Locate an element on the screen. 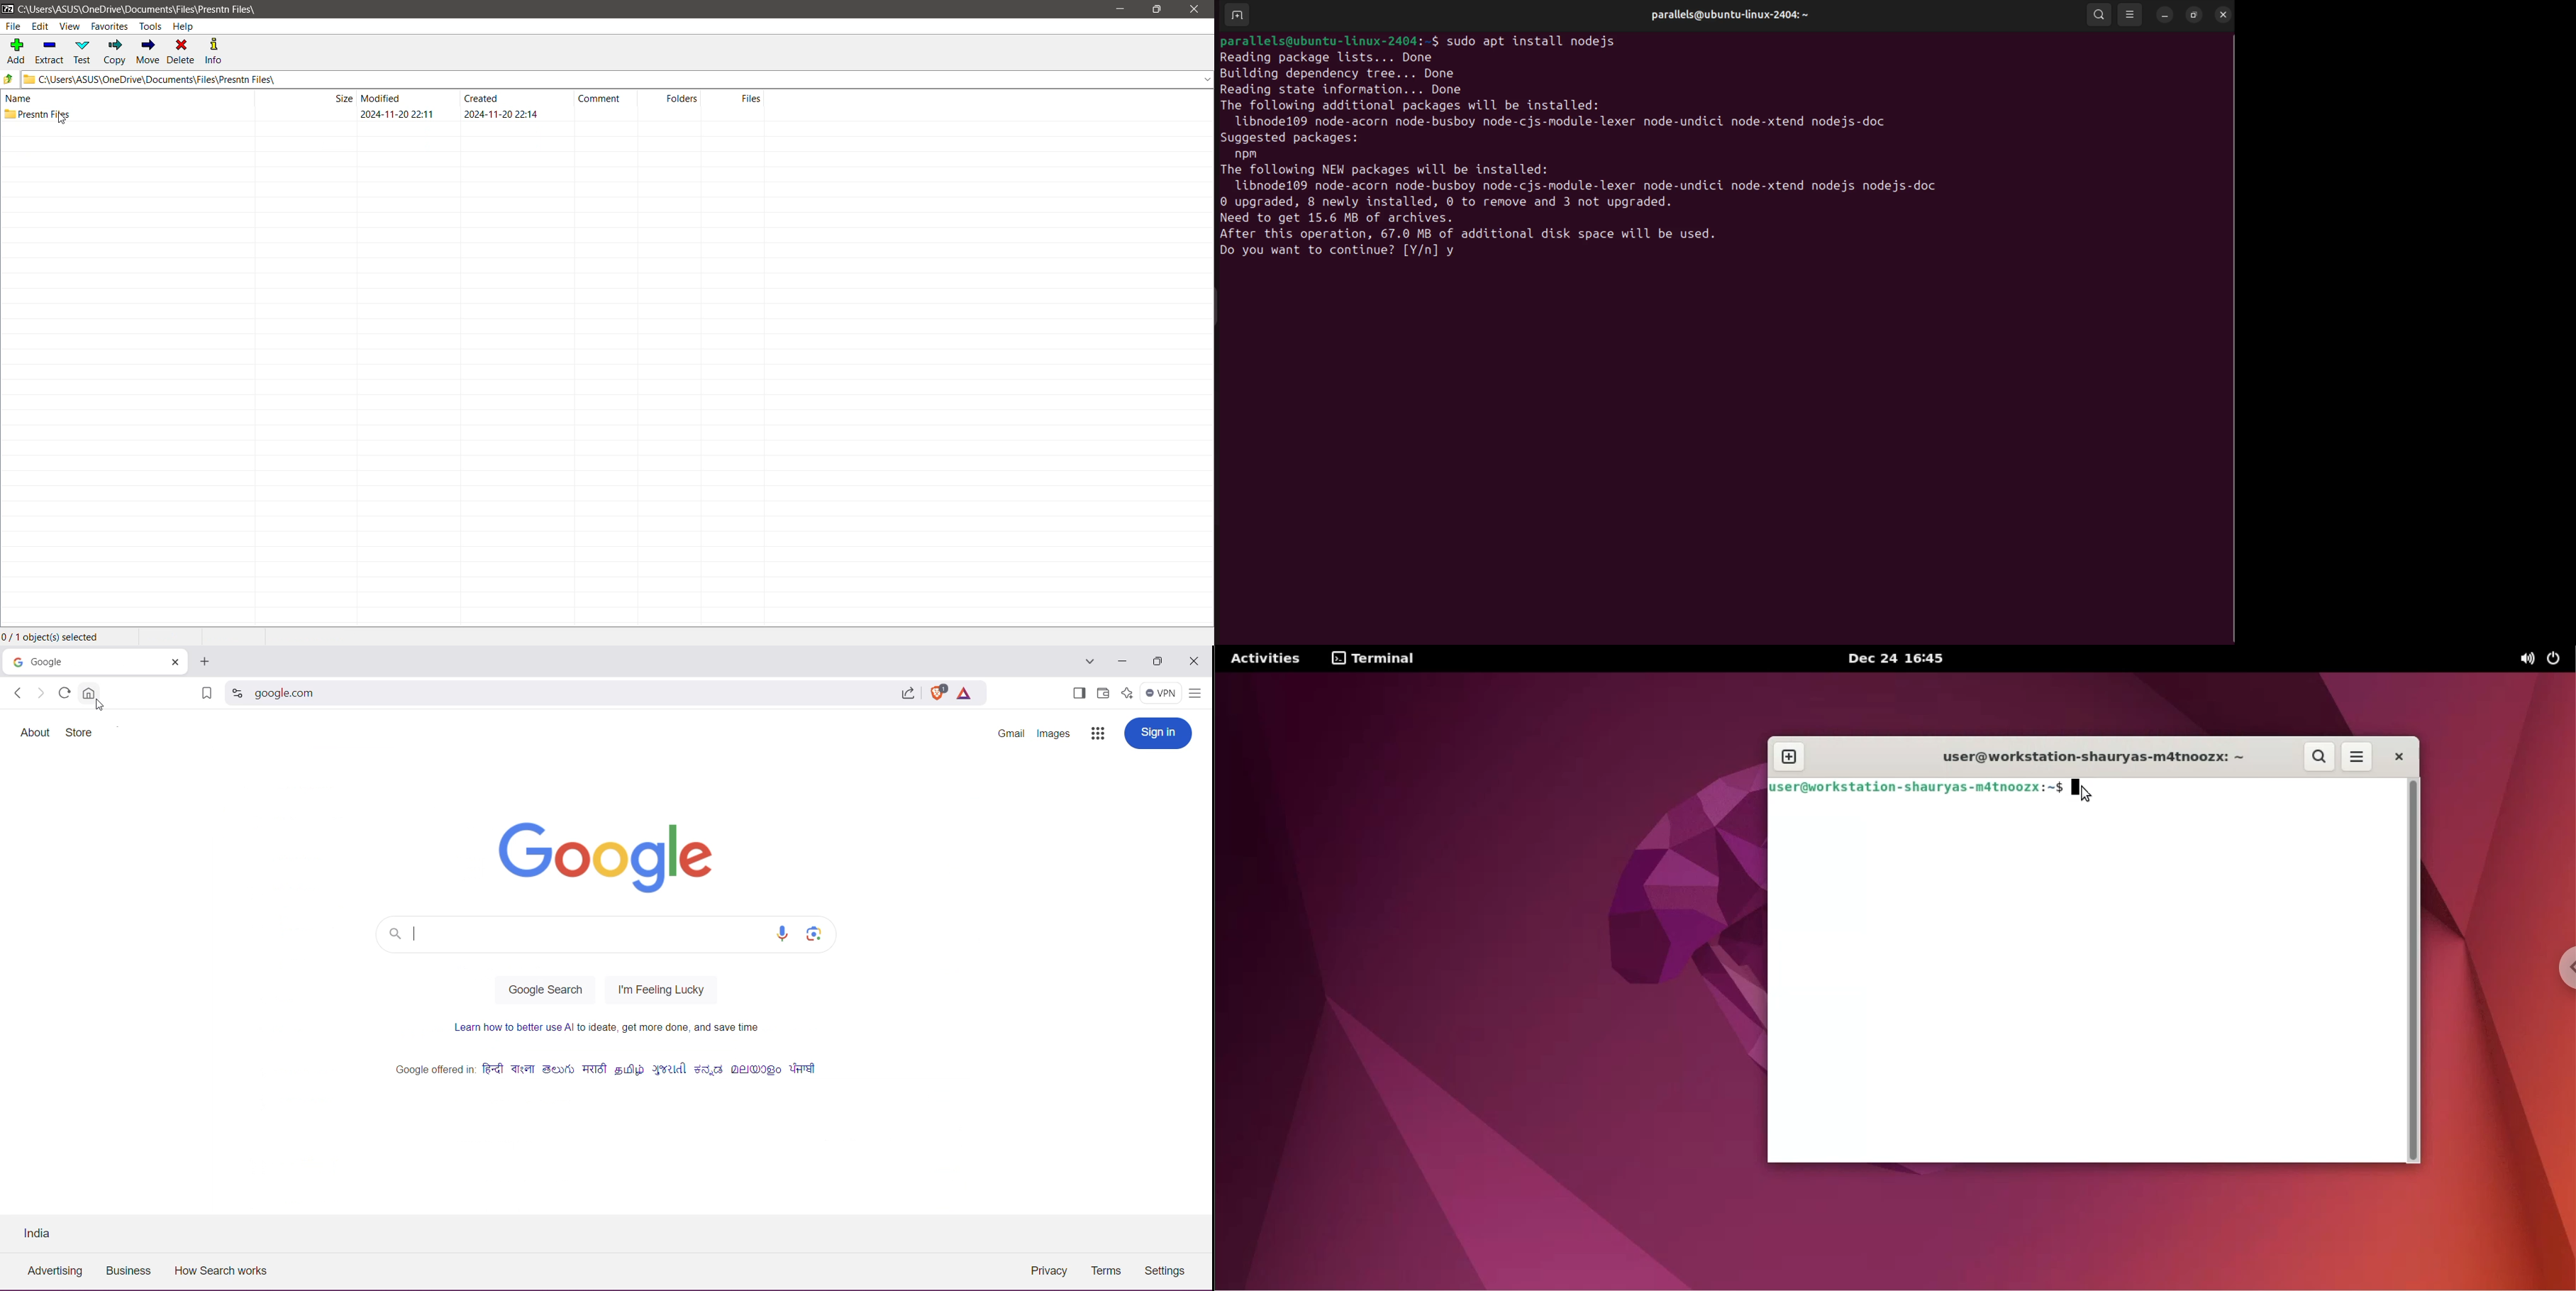 Image resolution: width=2576 pixels, height=1316 pixels. View site information is located at coordinates (236, 694).